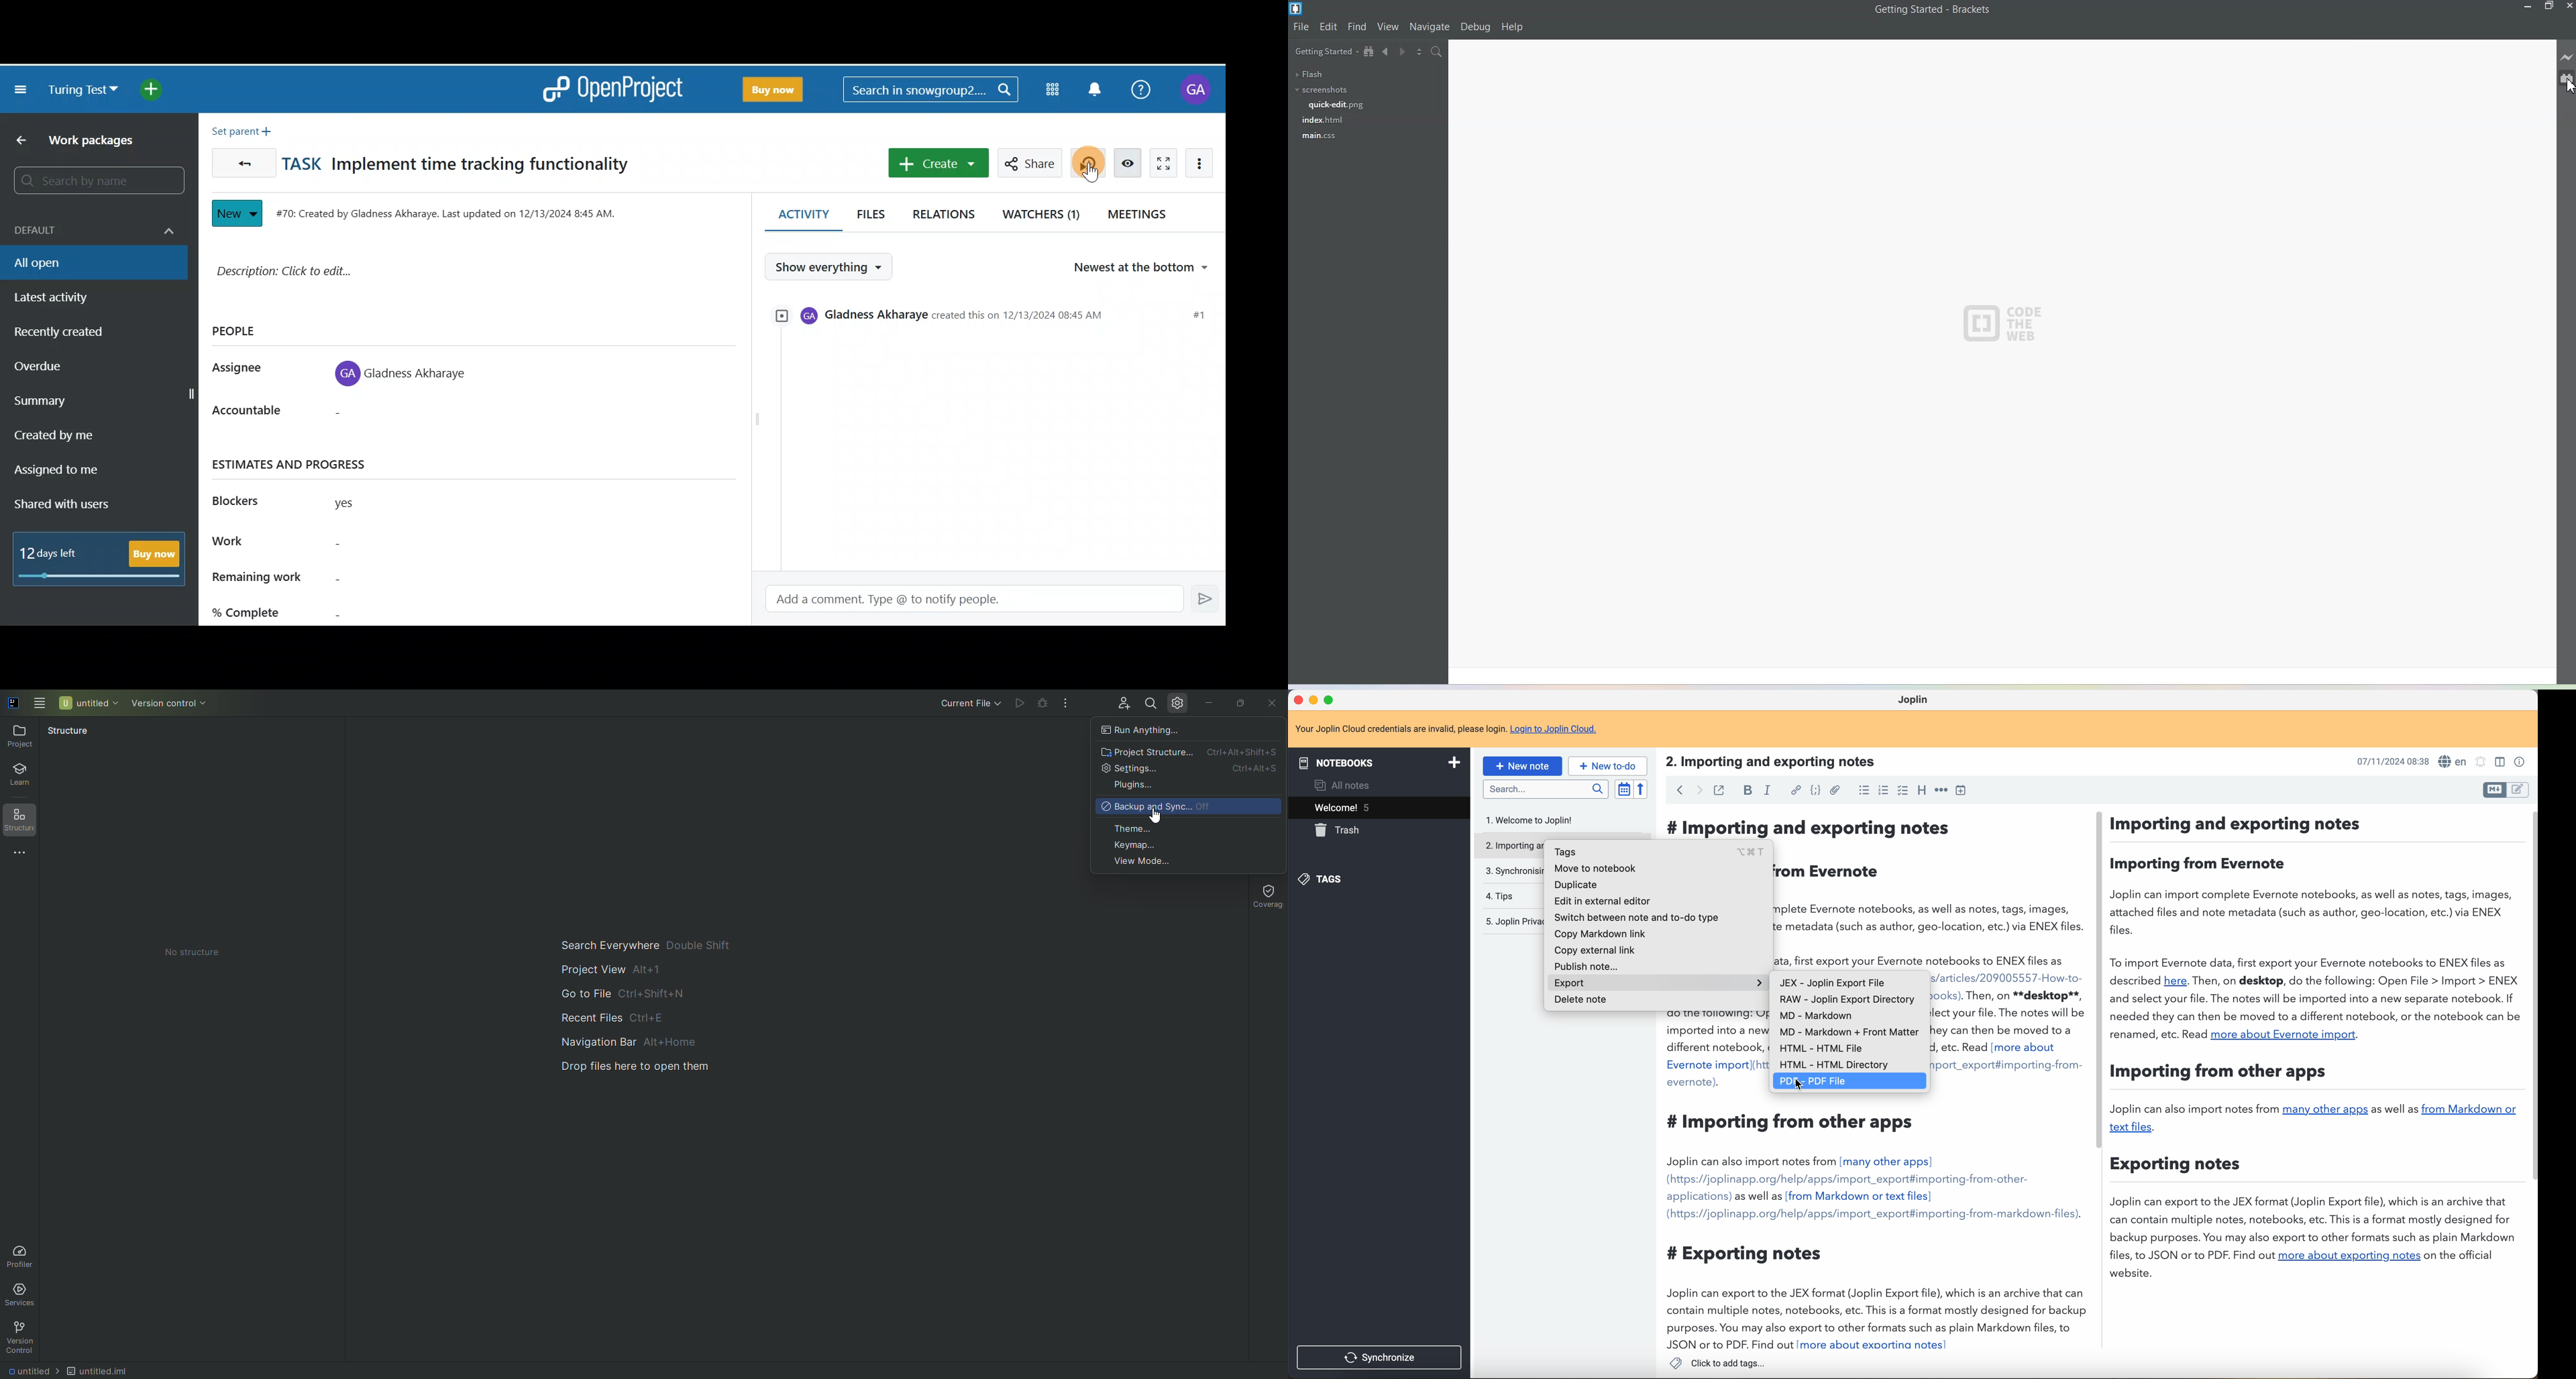  Describe the element at coordinates (2101, 981) in the screenshot. I see `scroll bar` at that location.